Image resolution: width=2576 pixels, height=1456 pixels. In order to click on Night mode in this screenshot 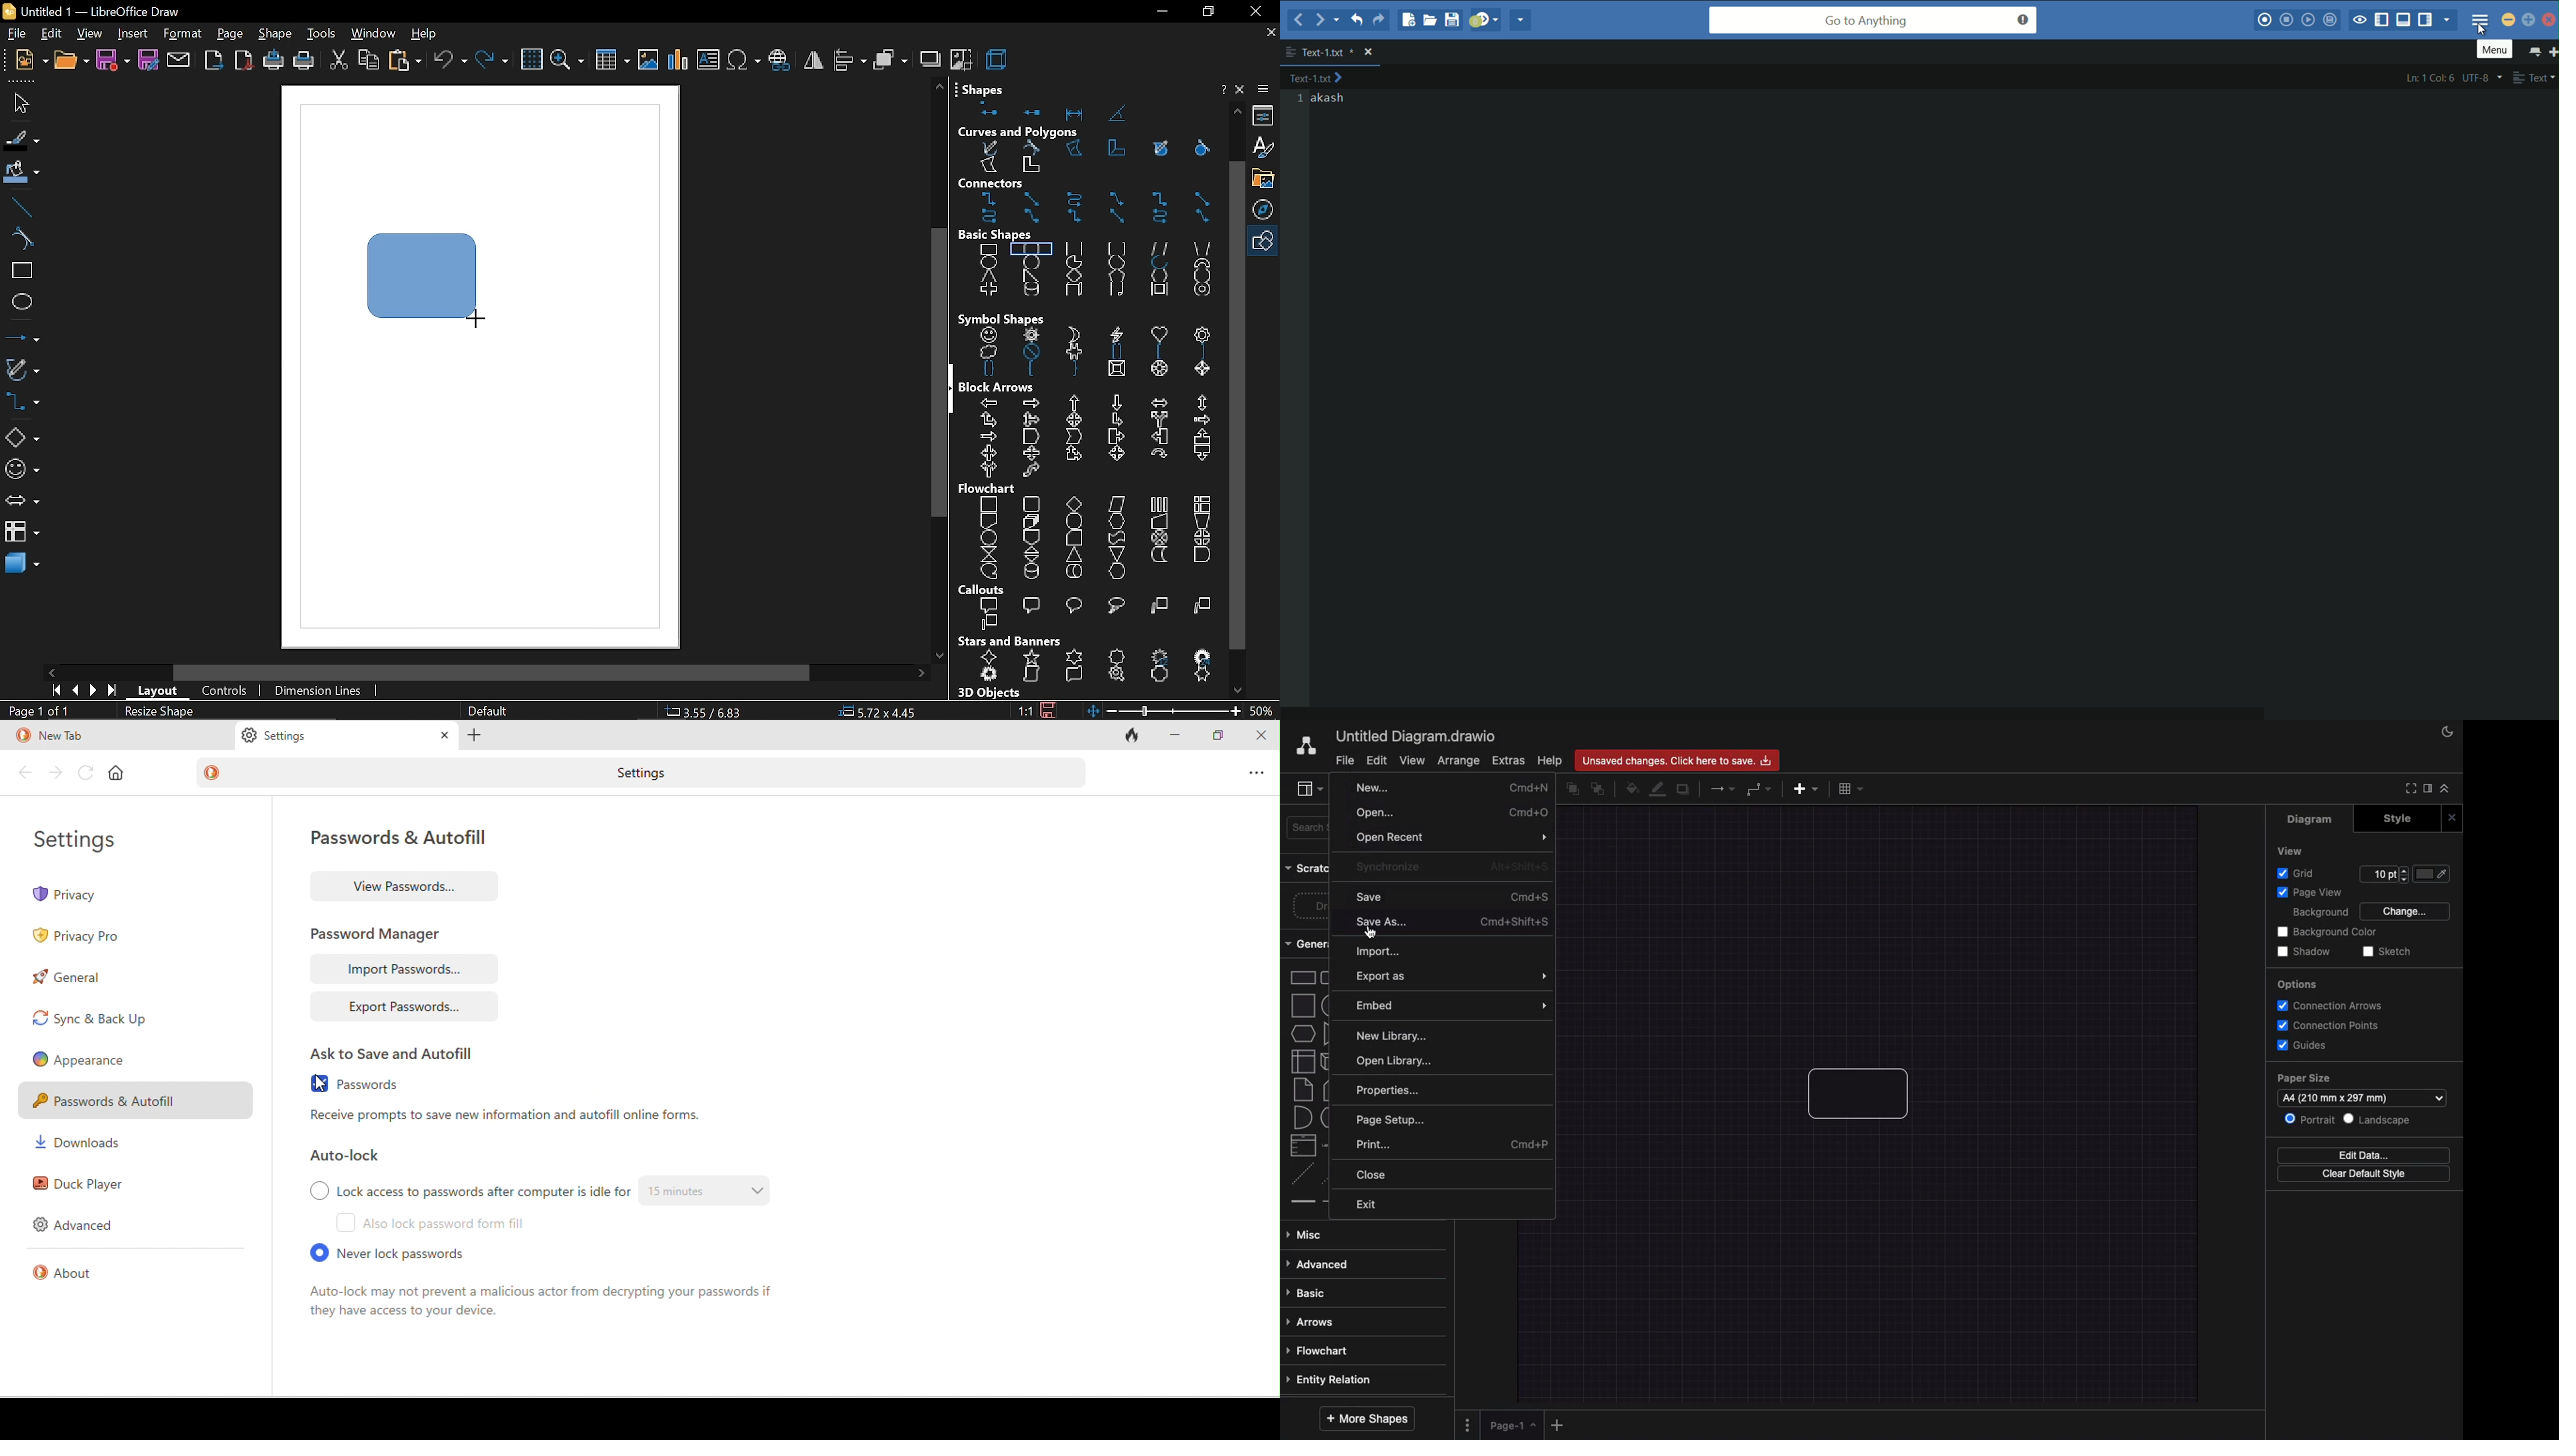, I will do `click(2447, 732)`.